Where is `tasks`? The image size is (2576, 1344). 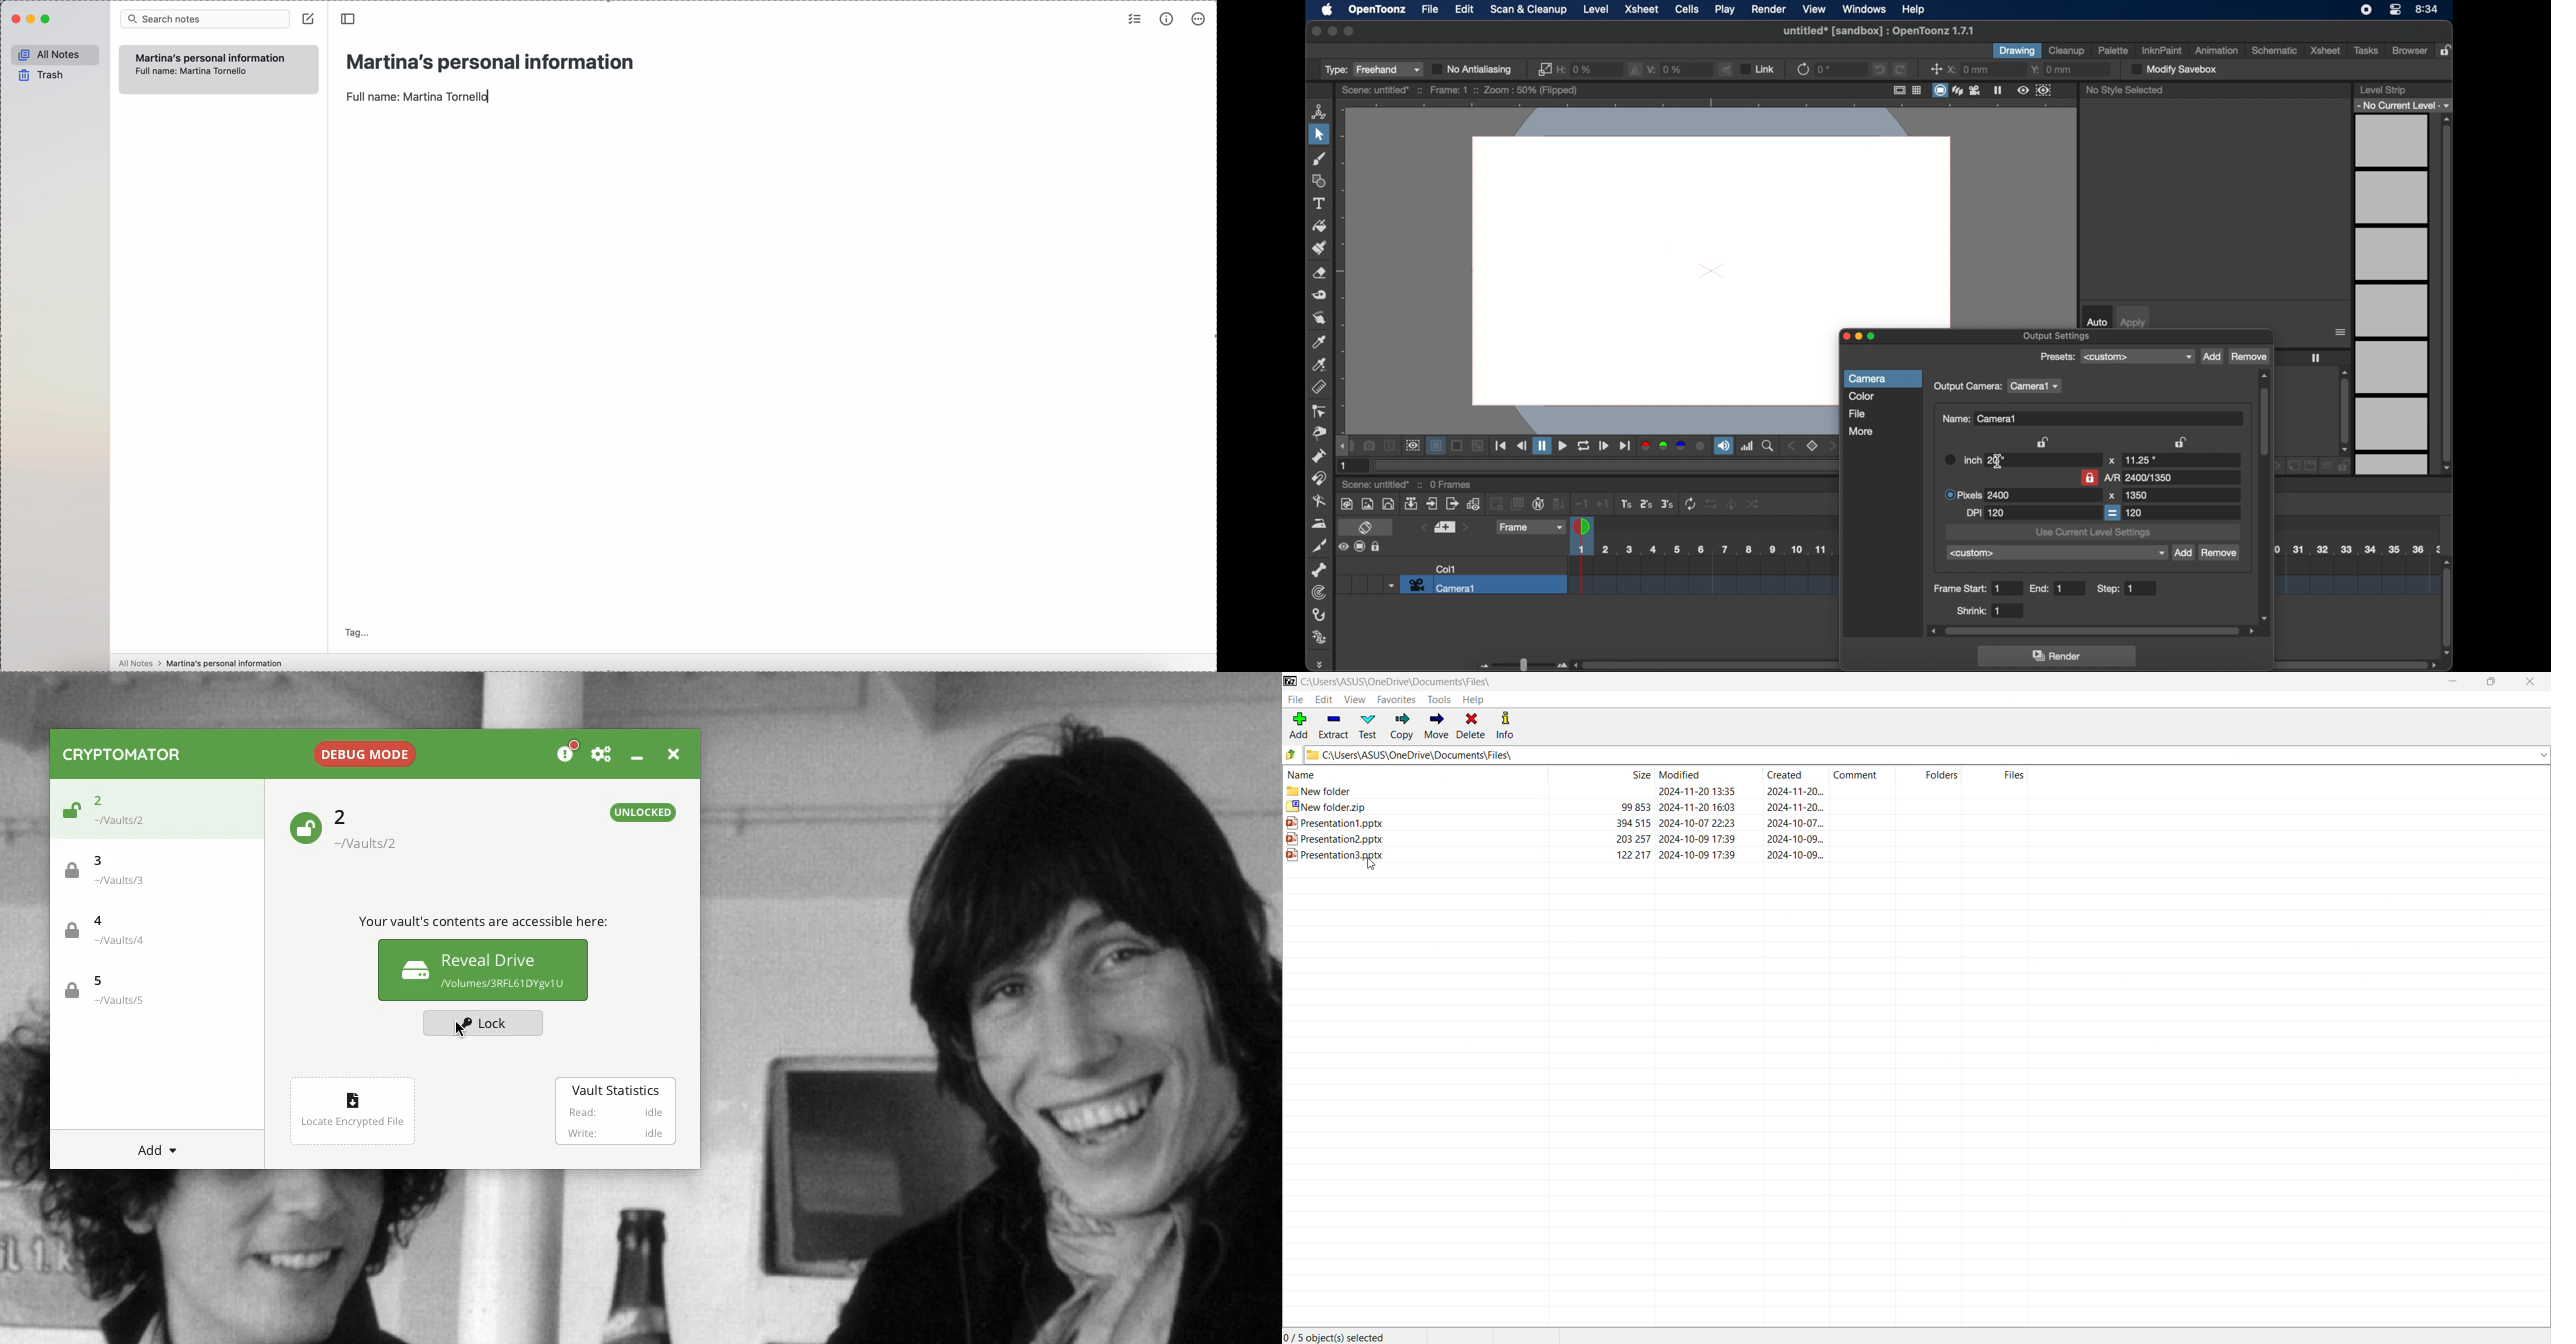
tasks is located at coordinates (2368, 50).